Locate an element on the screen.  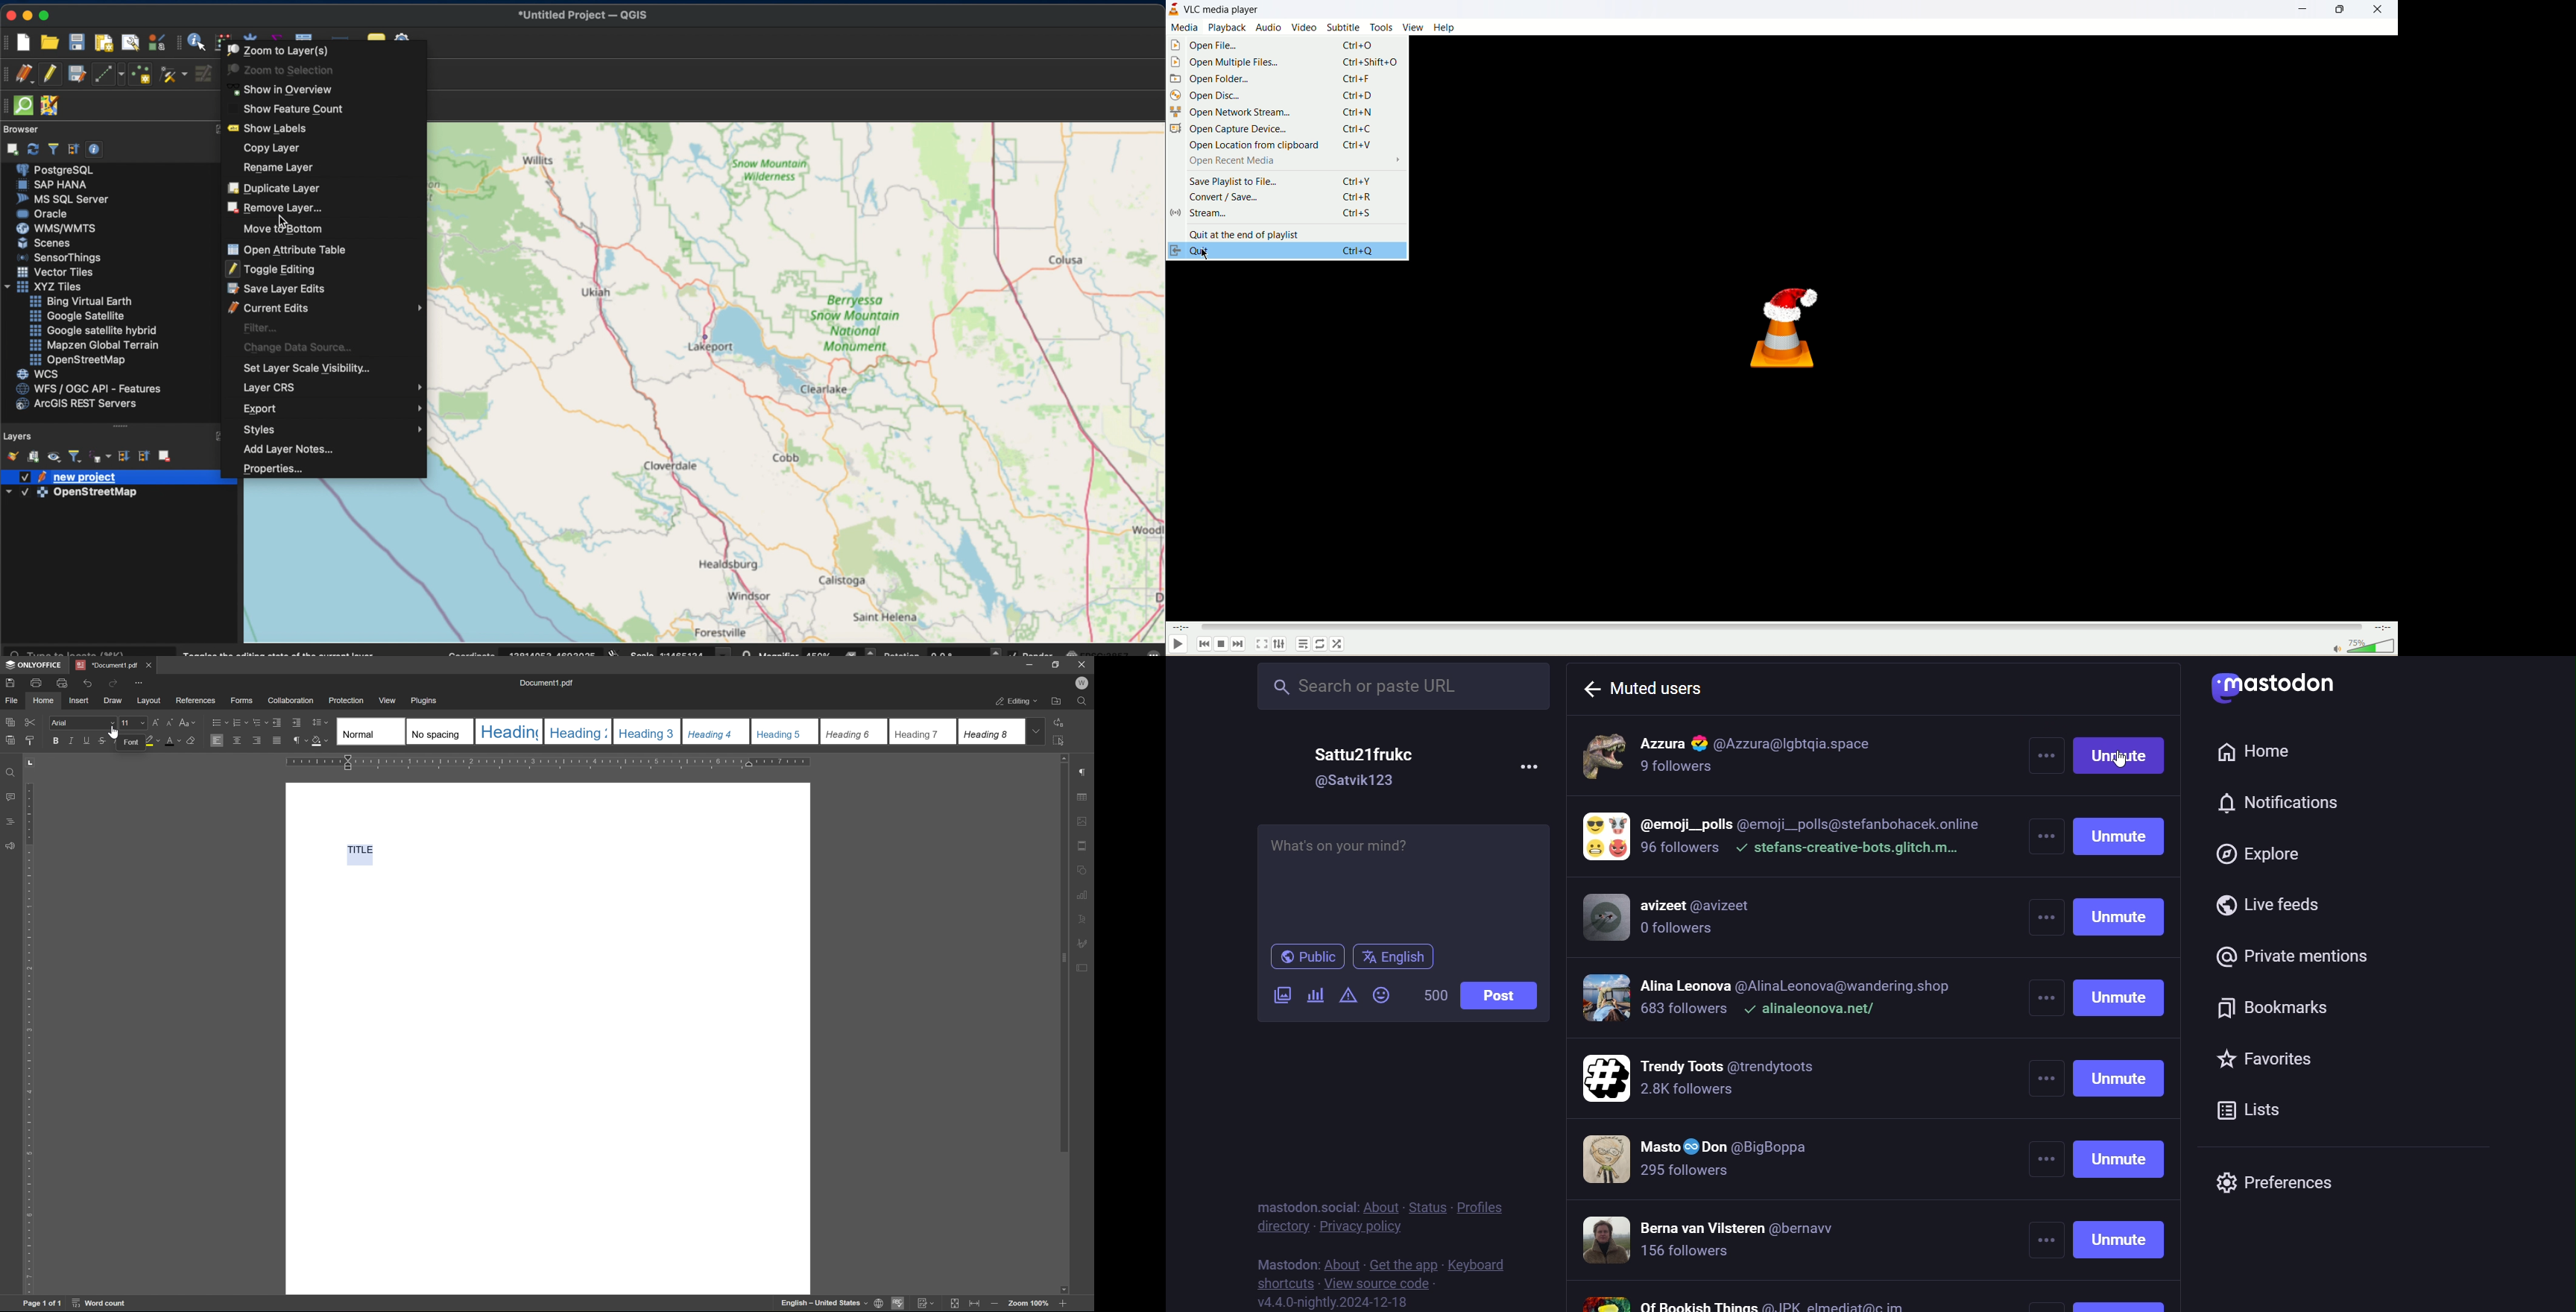
private mention is located at coordinates (2302, 956).